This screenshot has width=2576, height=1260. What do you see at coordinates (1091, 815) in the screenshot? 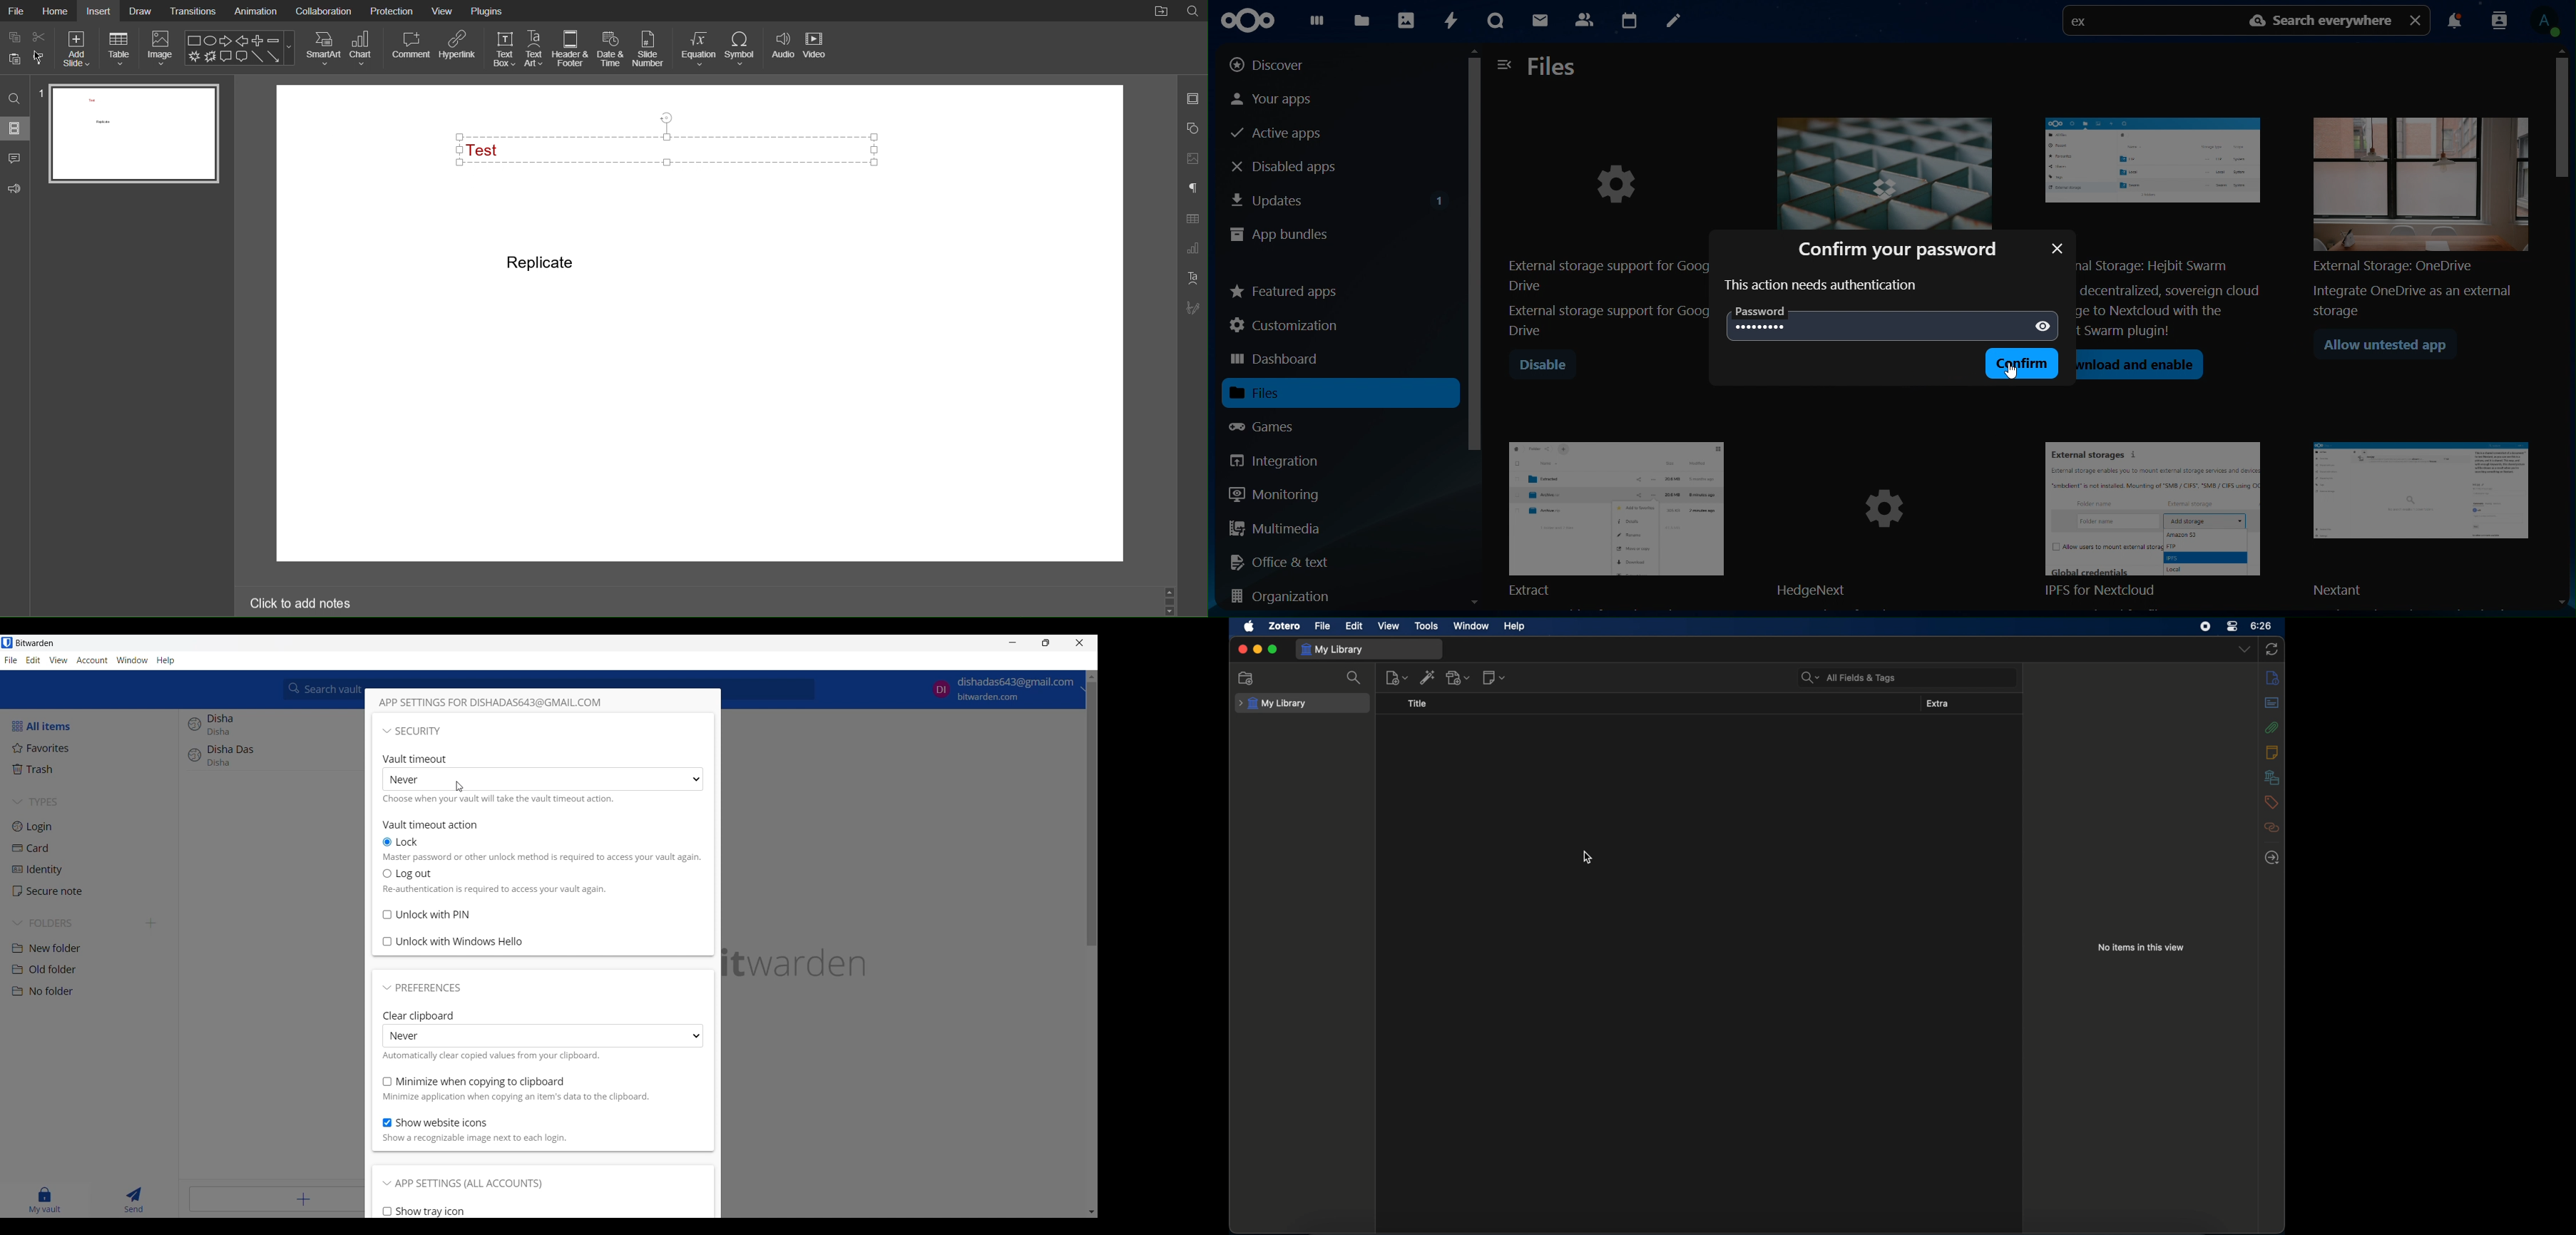
I see `scrollbar` at bounding box center [1091, 815].